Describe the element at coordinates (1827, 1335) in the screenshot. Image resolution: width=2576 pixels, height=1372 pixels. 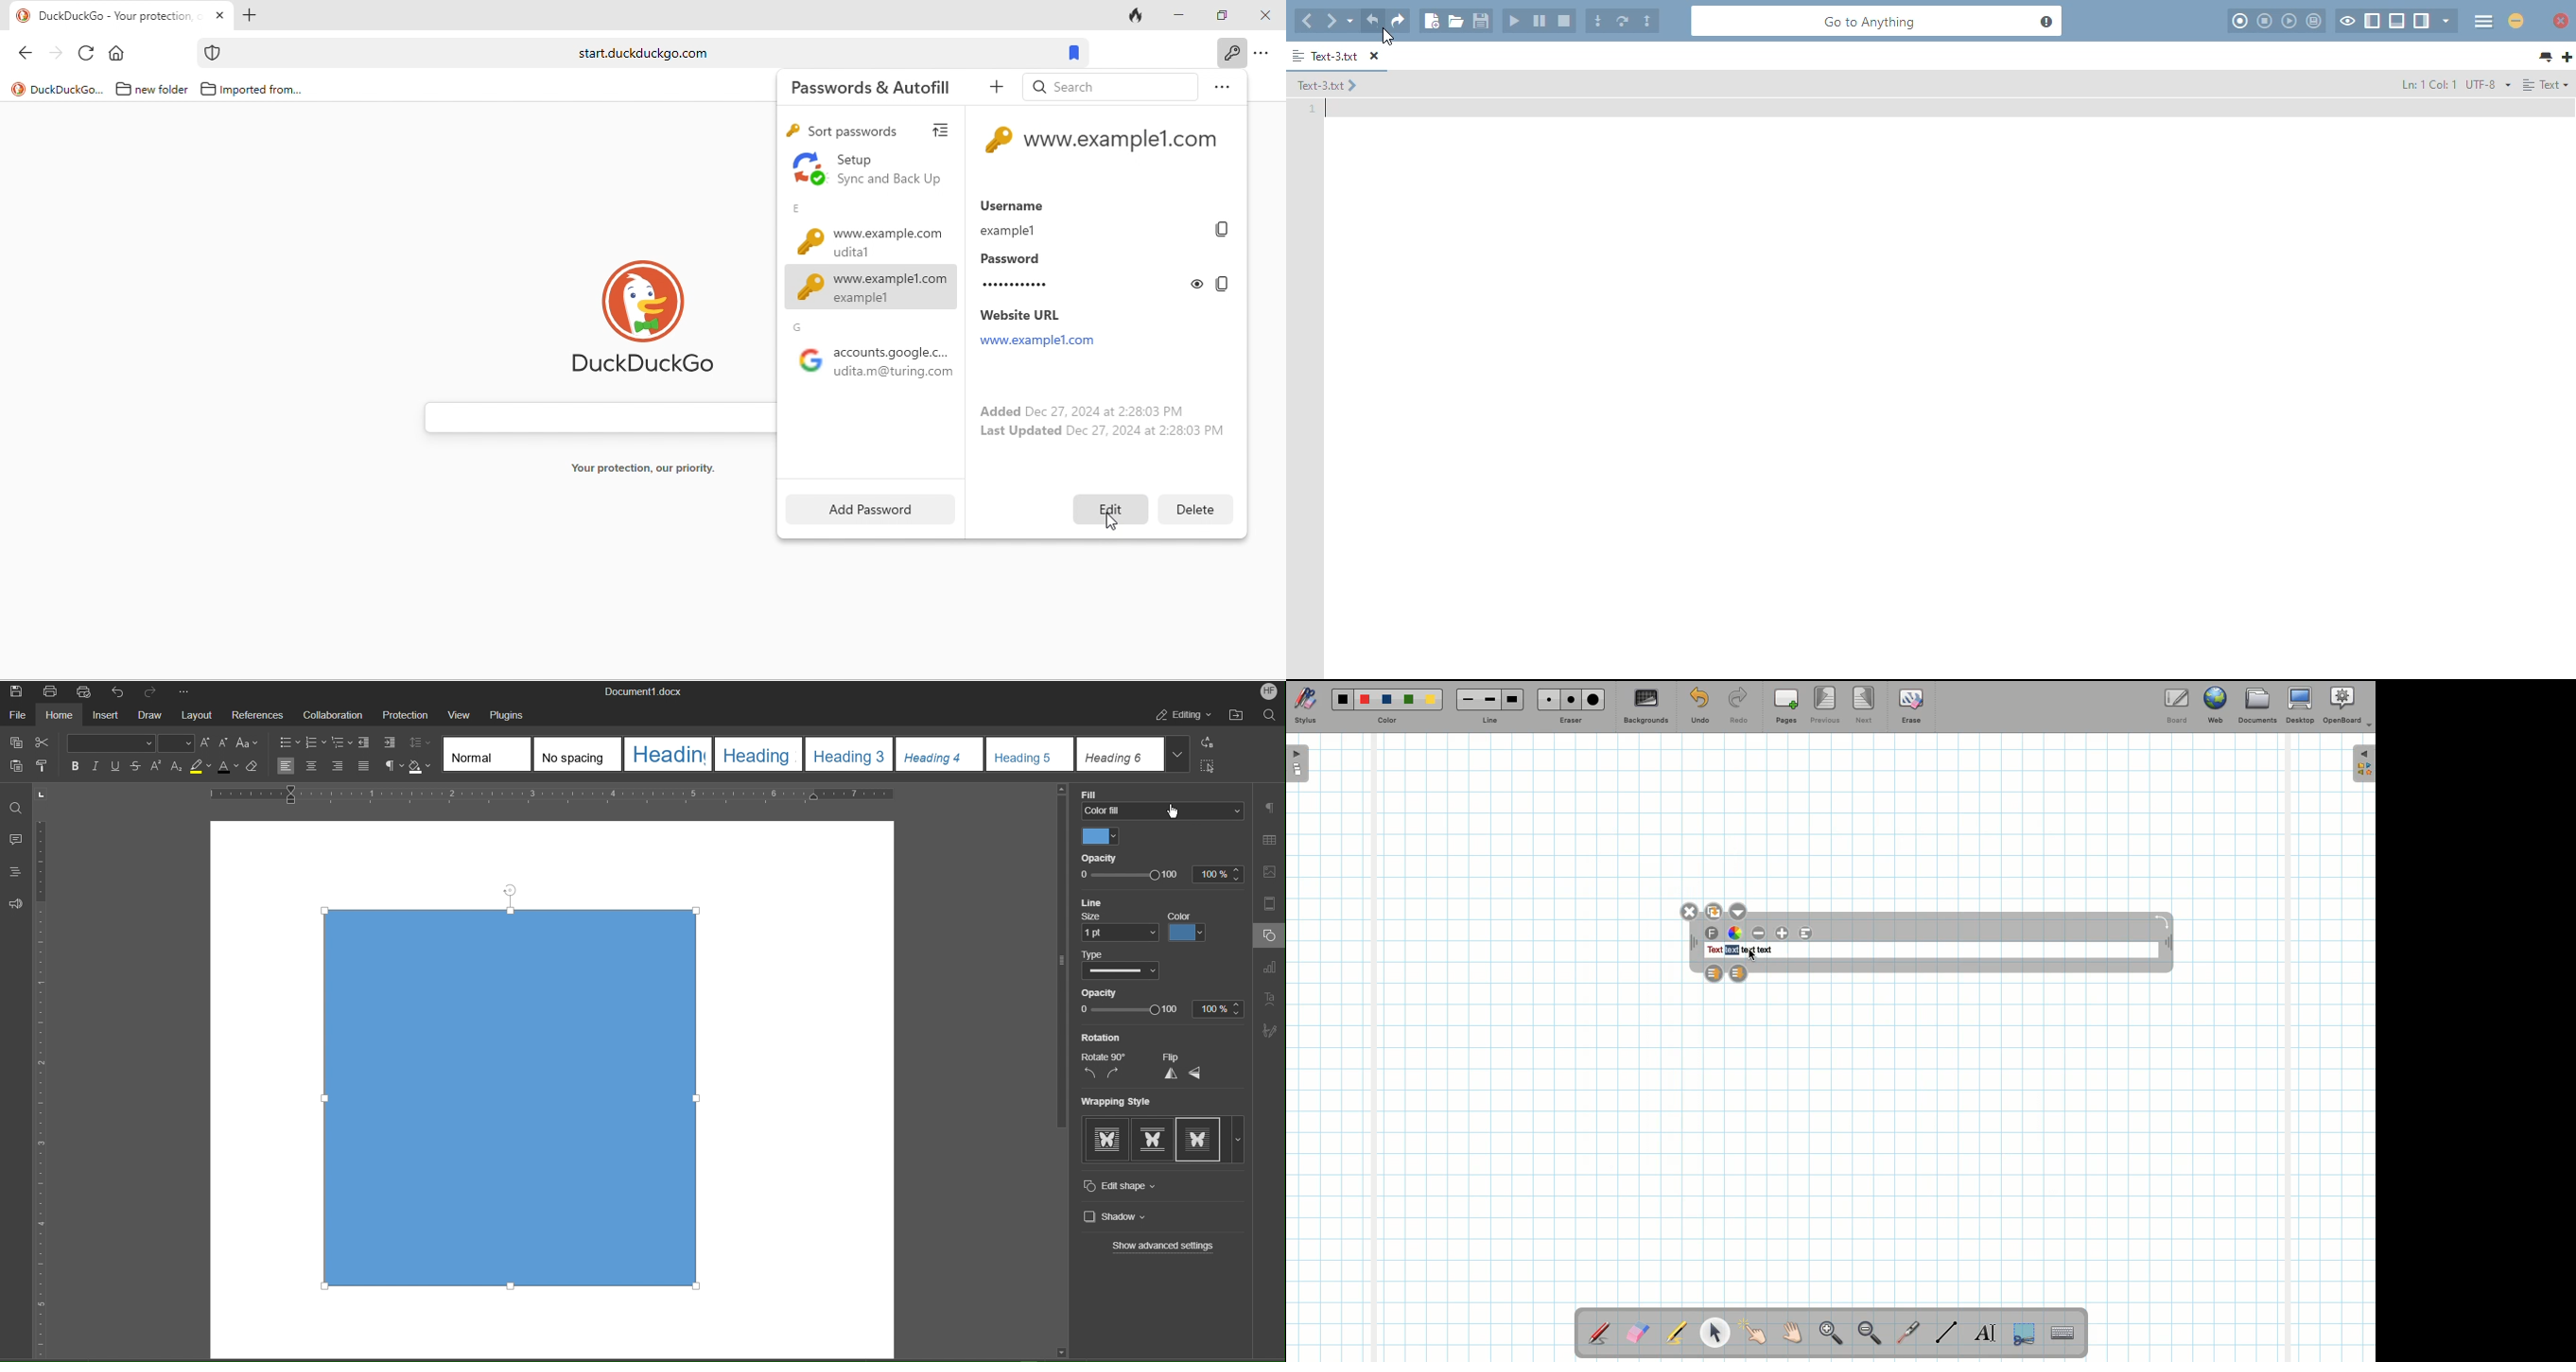
I see `Zoom in` at that location.